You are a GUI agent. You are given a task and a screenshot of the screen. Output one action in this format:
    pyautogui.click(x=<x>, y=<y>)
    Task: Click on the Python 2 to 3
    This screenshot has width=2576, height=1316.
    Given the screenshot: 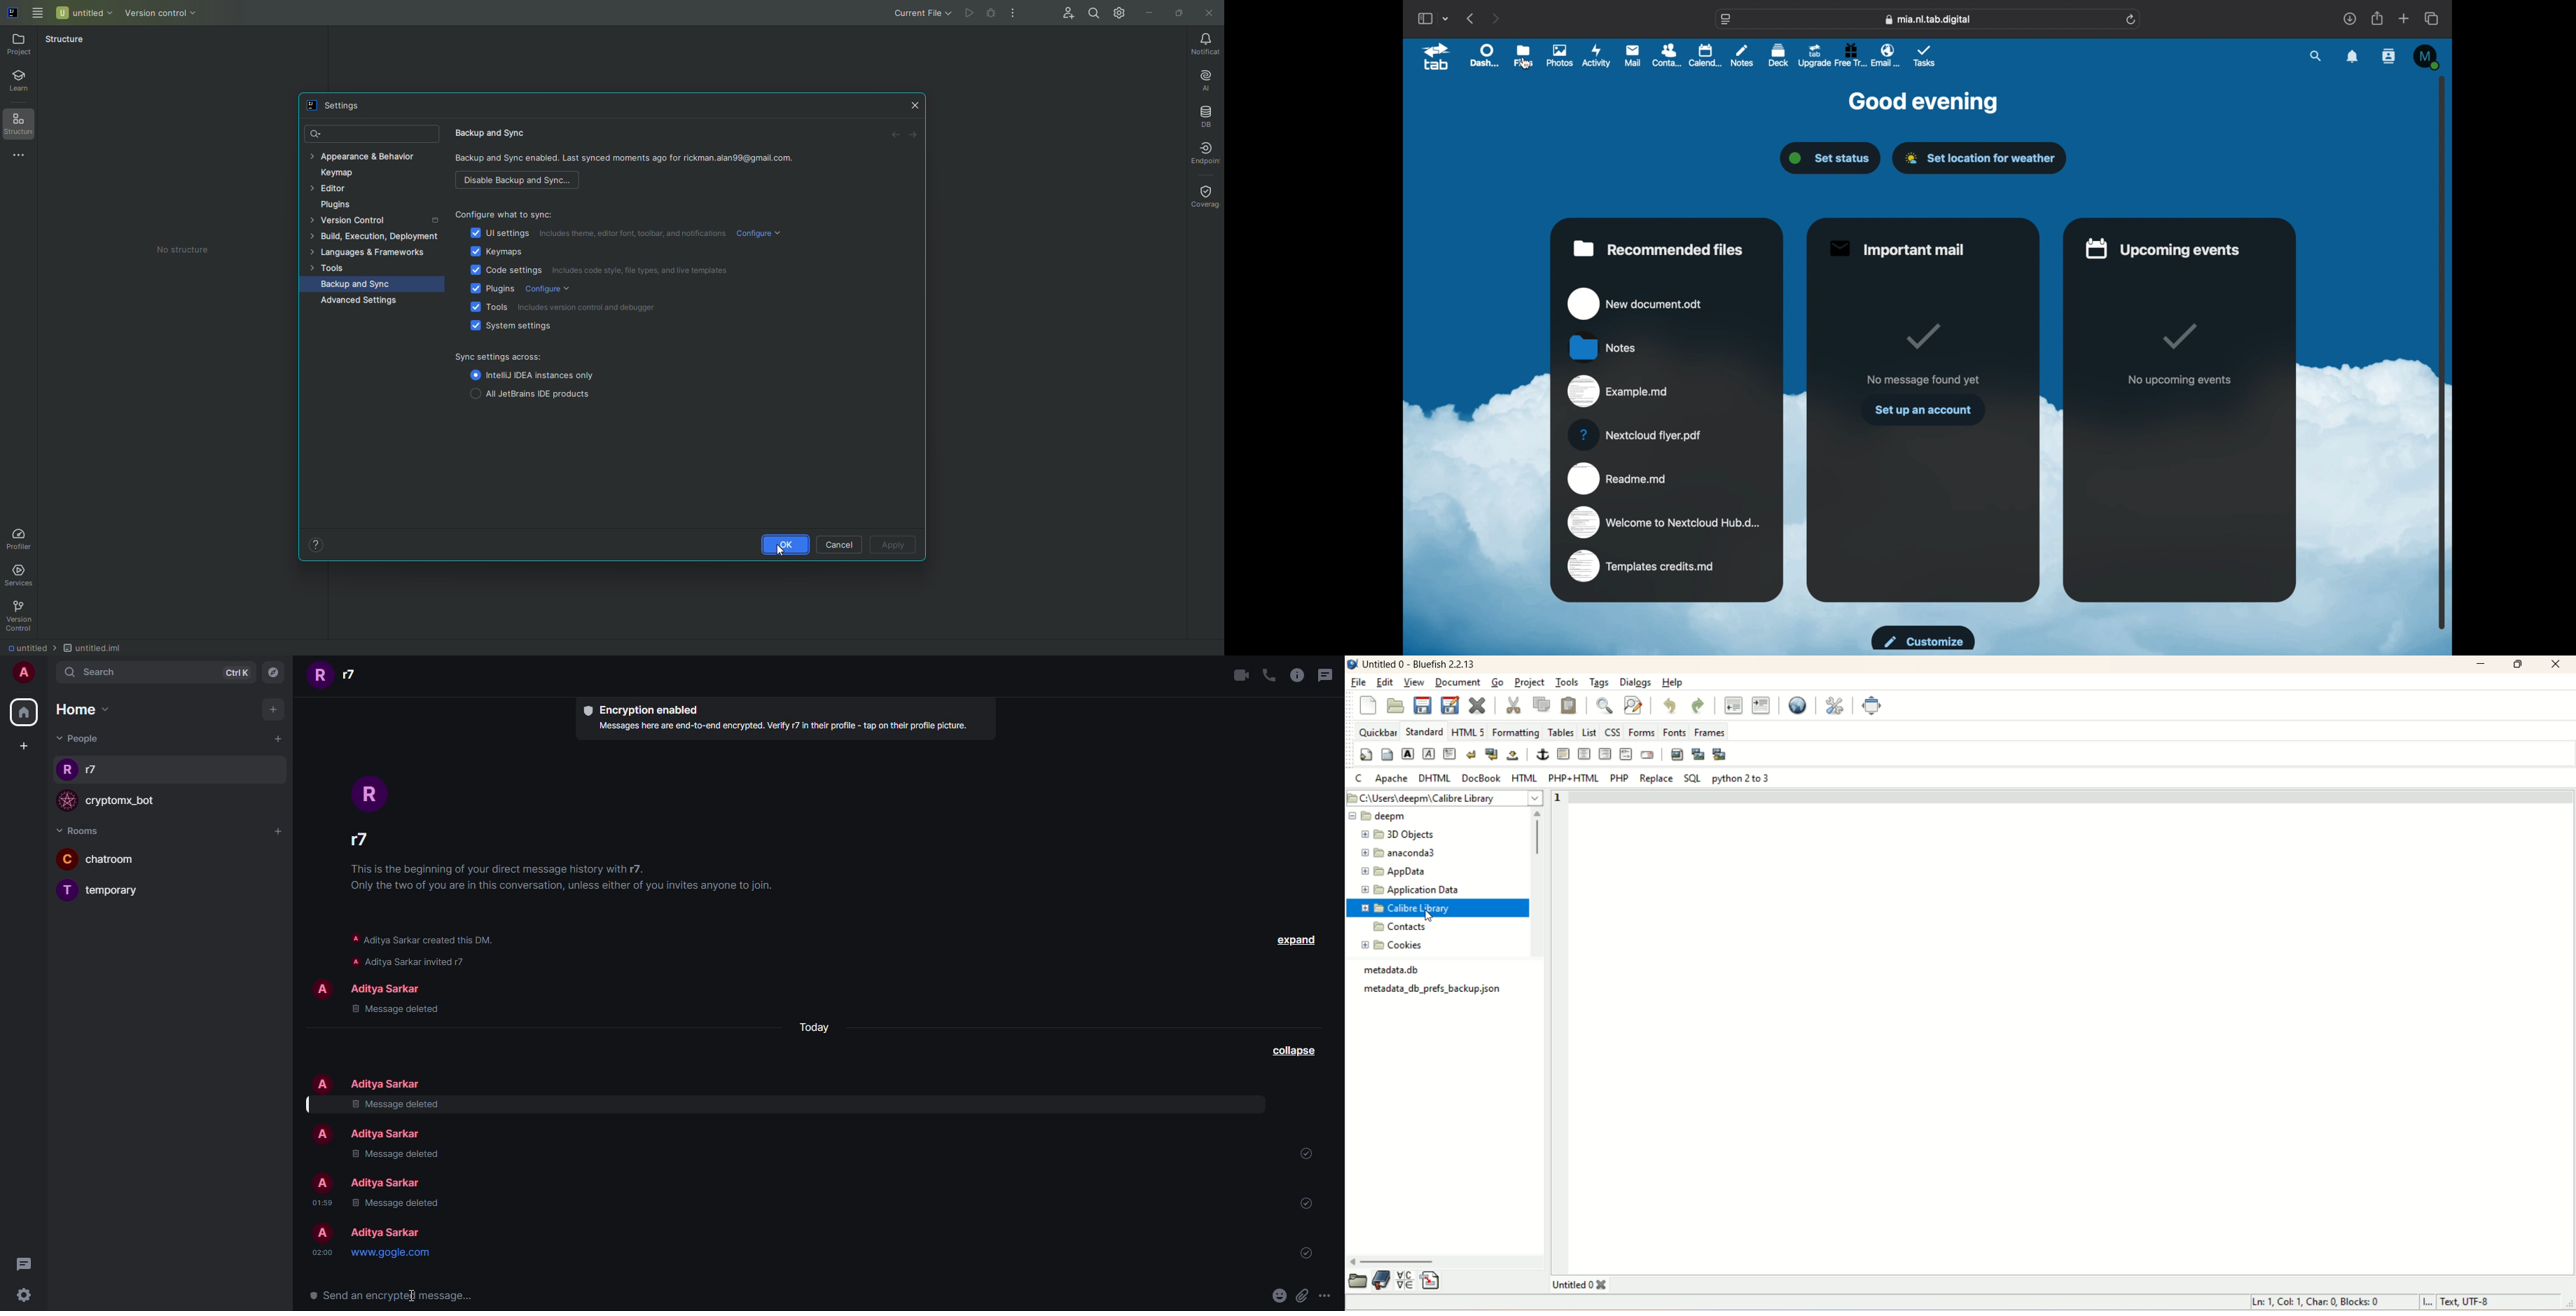 What is the action you would take?
    pyautogui.click(x=1742, y=779)
    